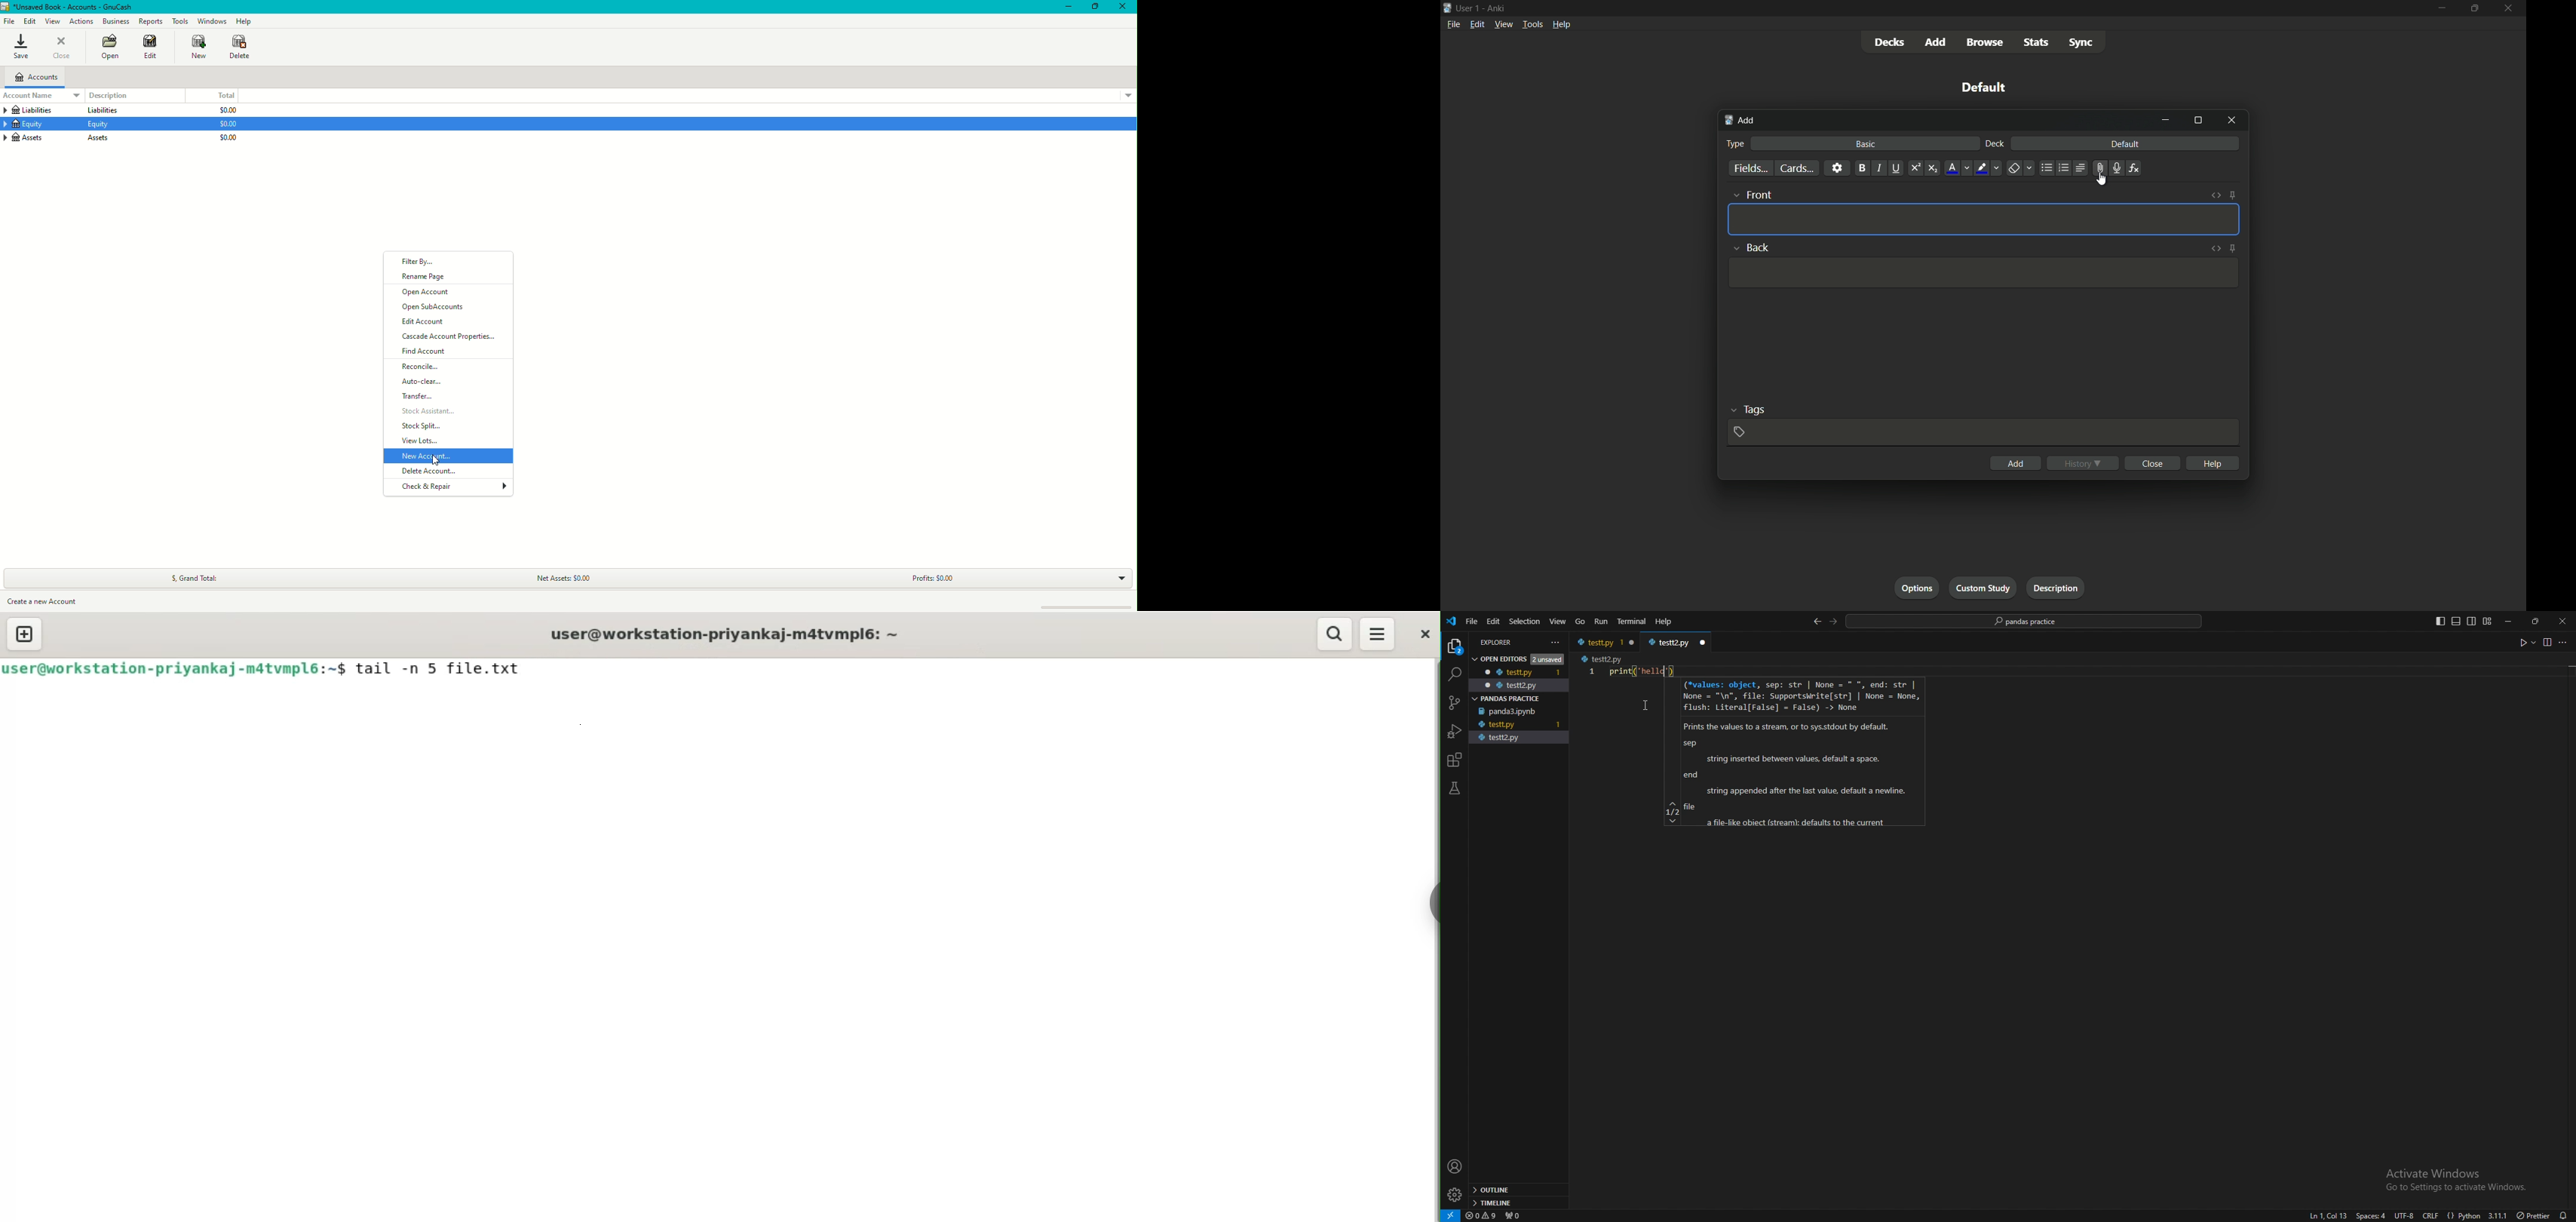 Image resolution: width=2576 pixels, height=1232 pixels. I want to click on timeline, so click(1517, 1202).